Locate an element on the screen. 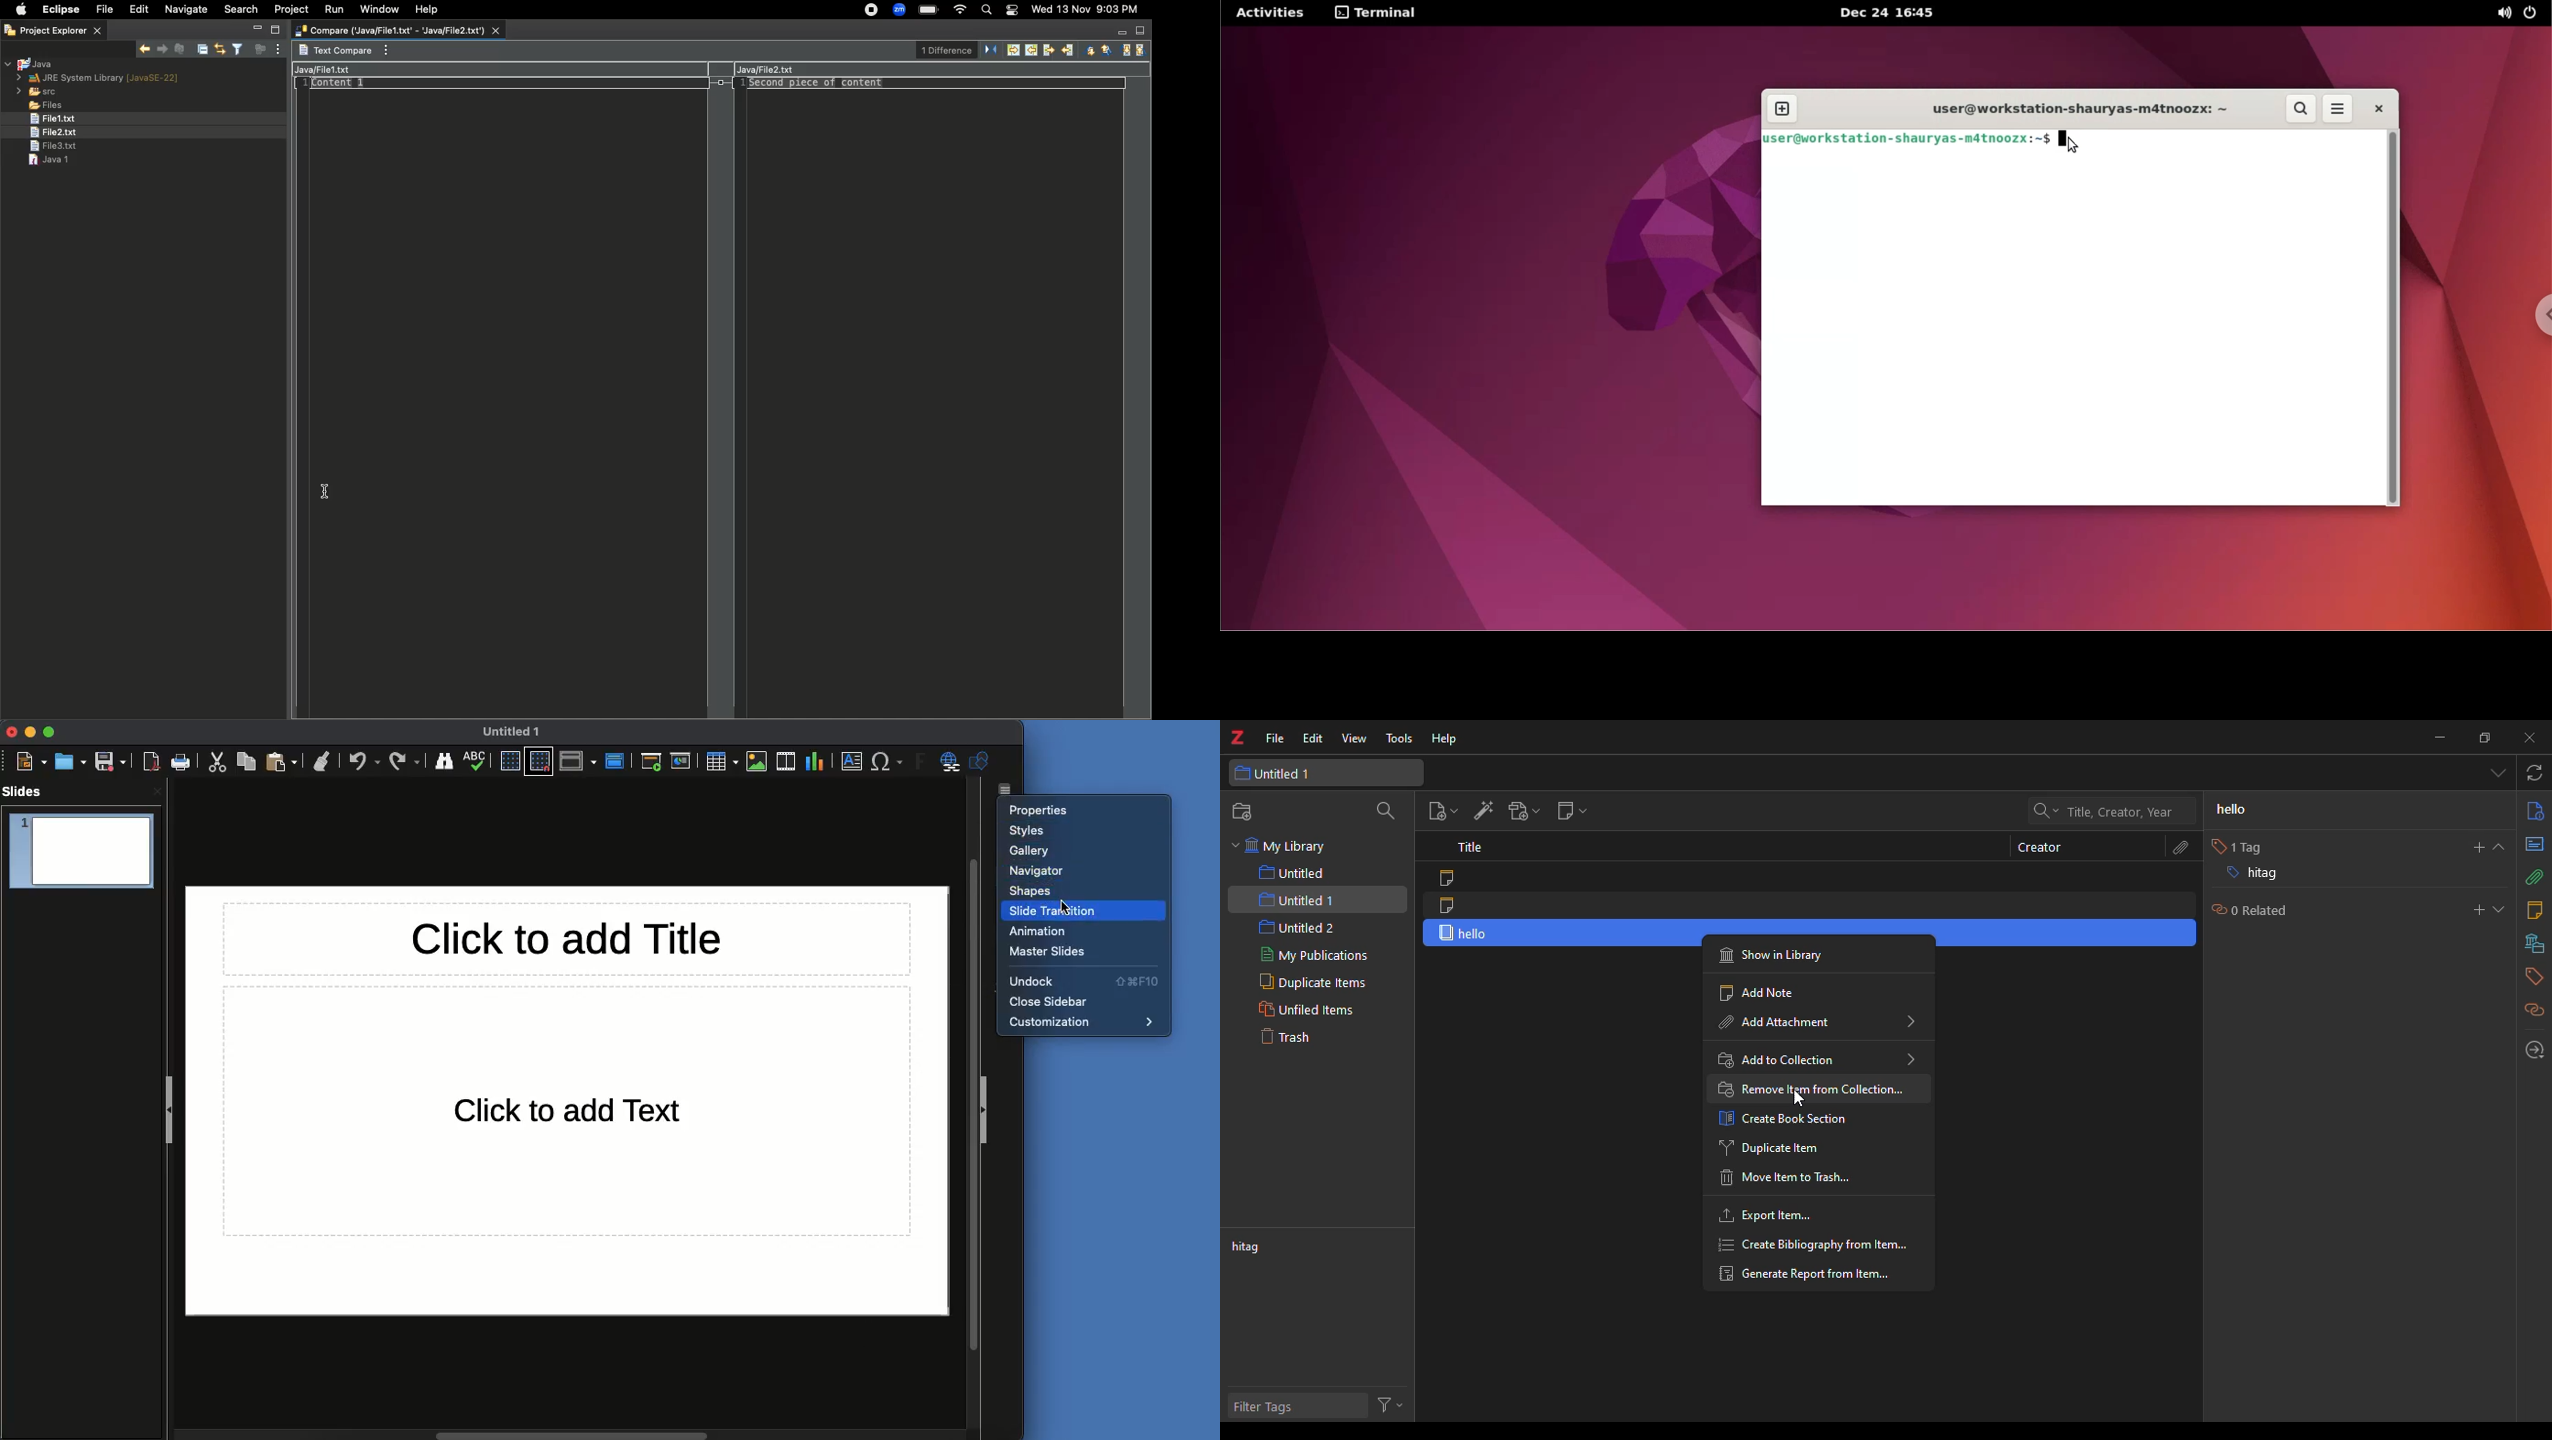 This screenshot has height=1456, width=2576. tags is located at coordinates (2529, 978).